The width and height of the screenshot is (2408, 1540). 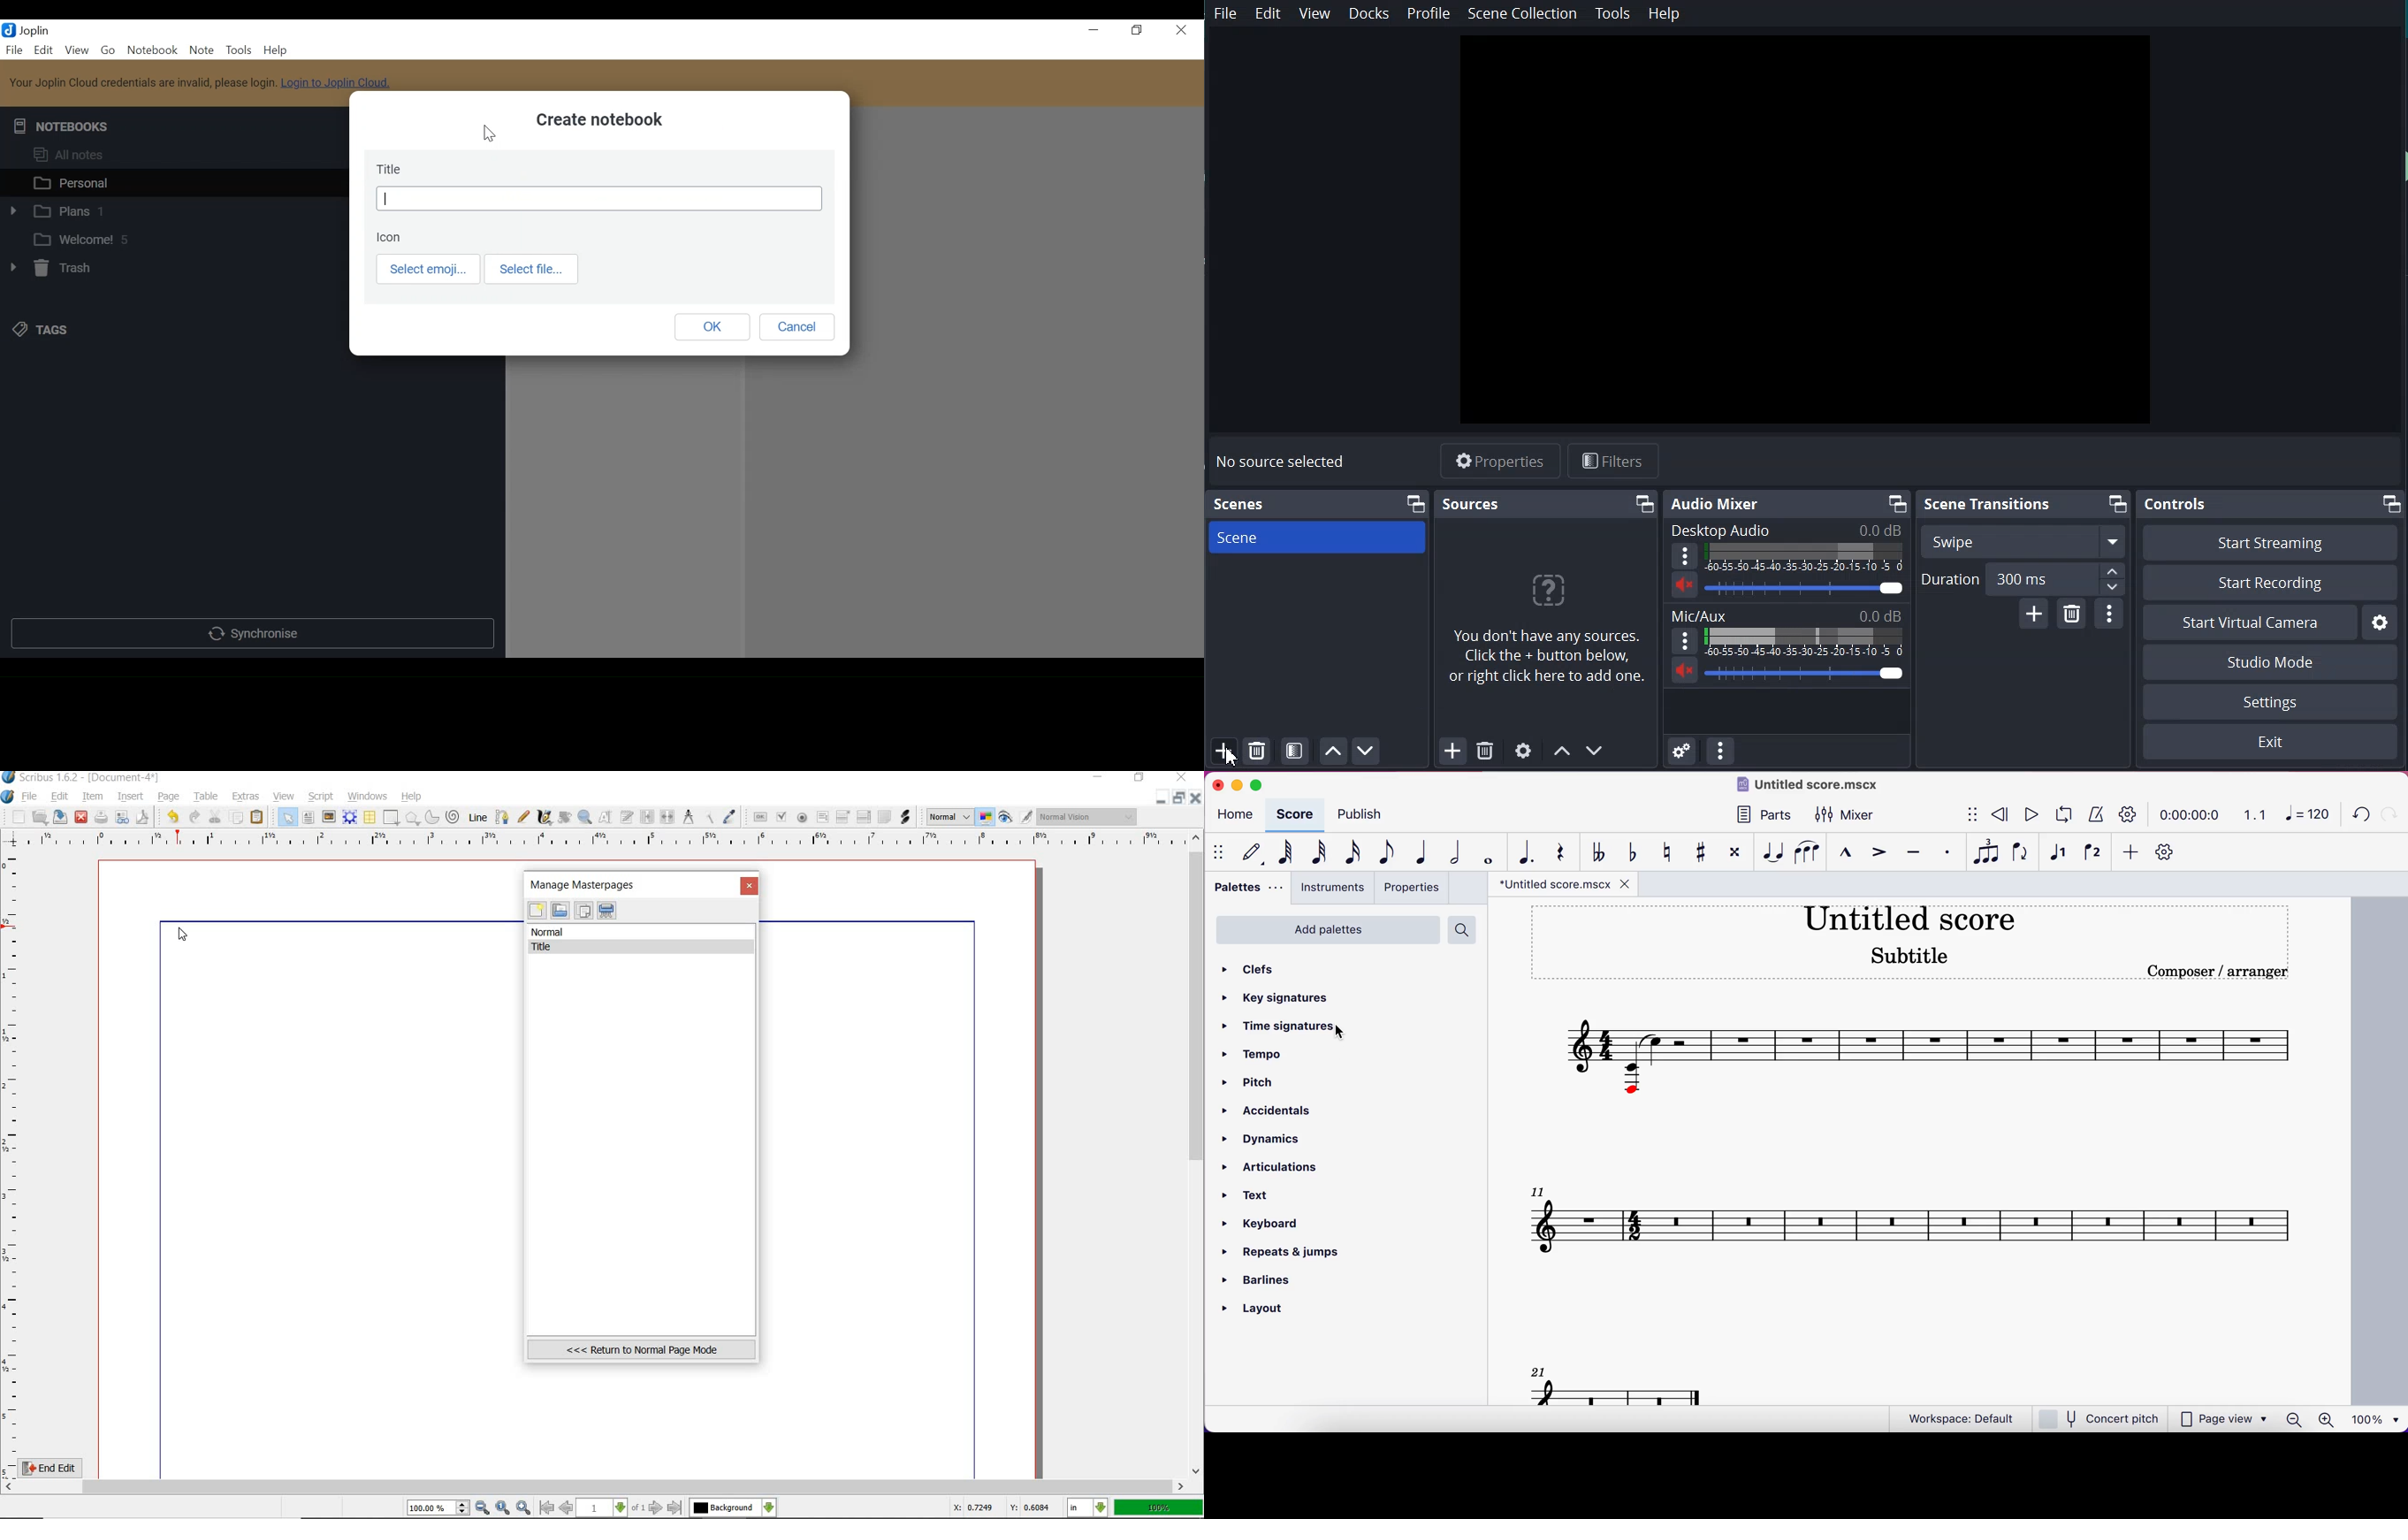 I want to click on Tags, so click(x=38, y=329).